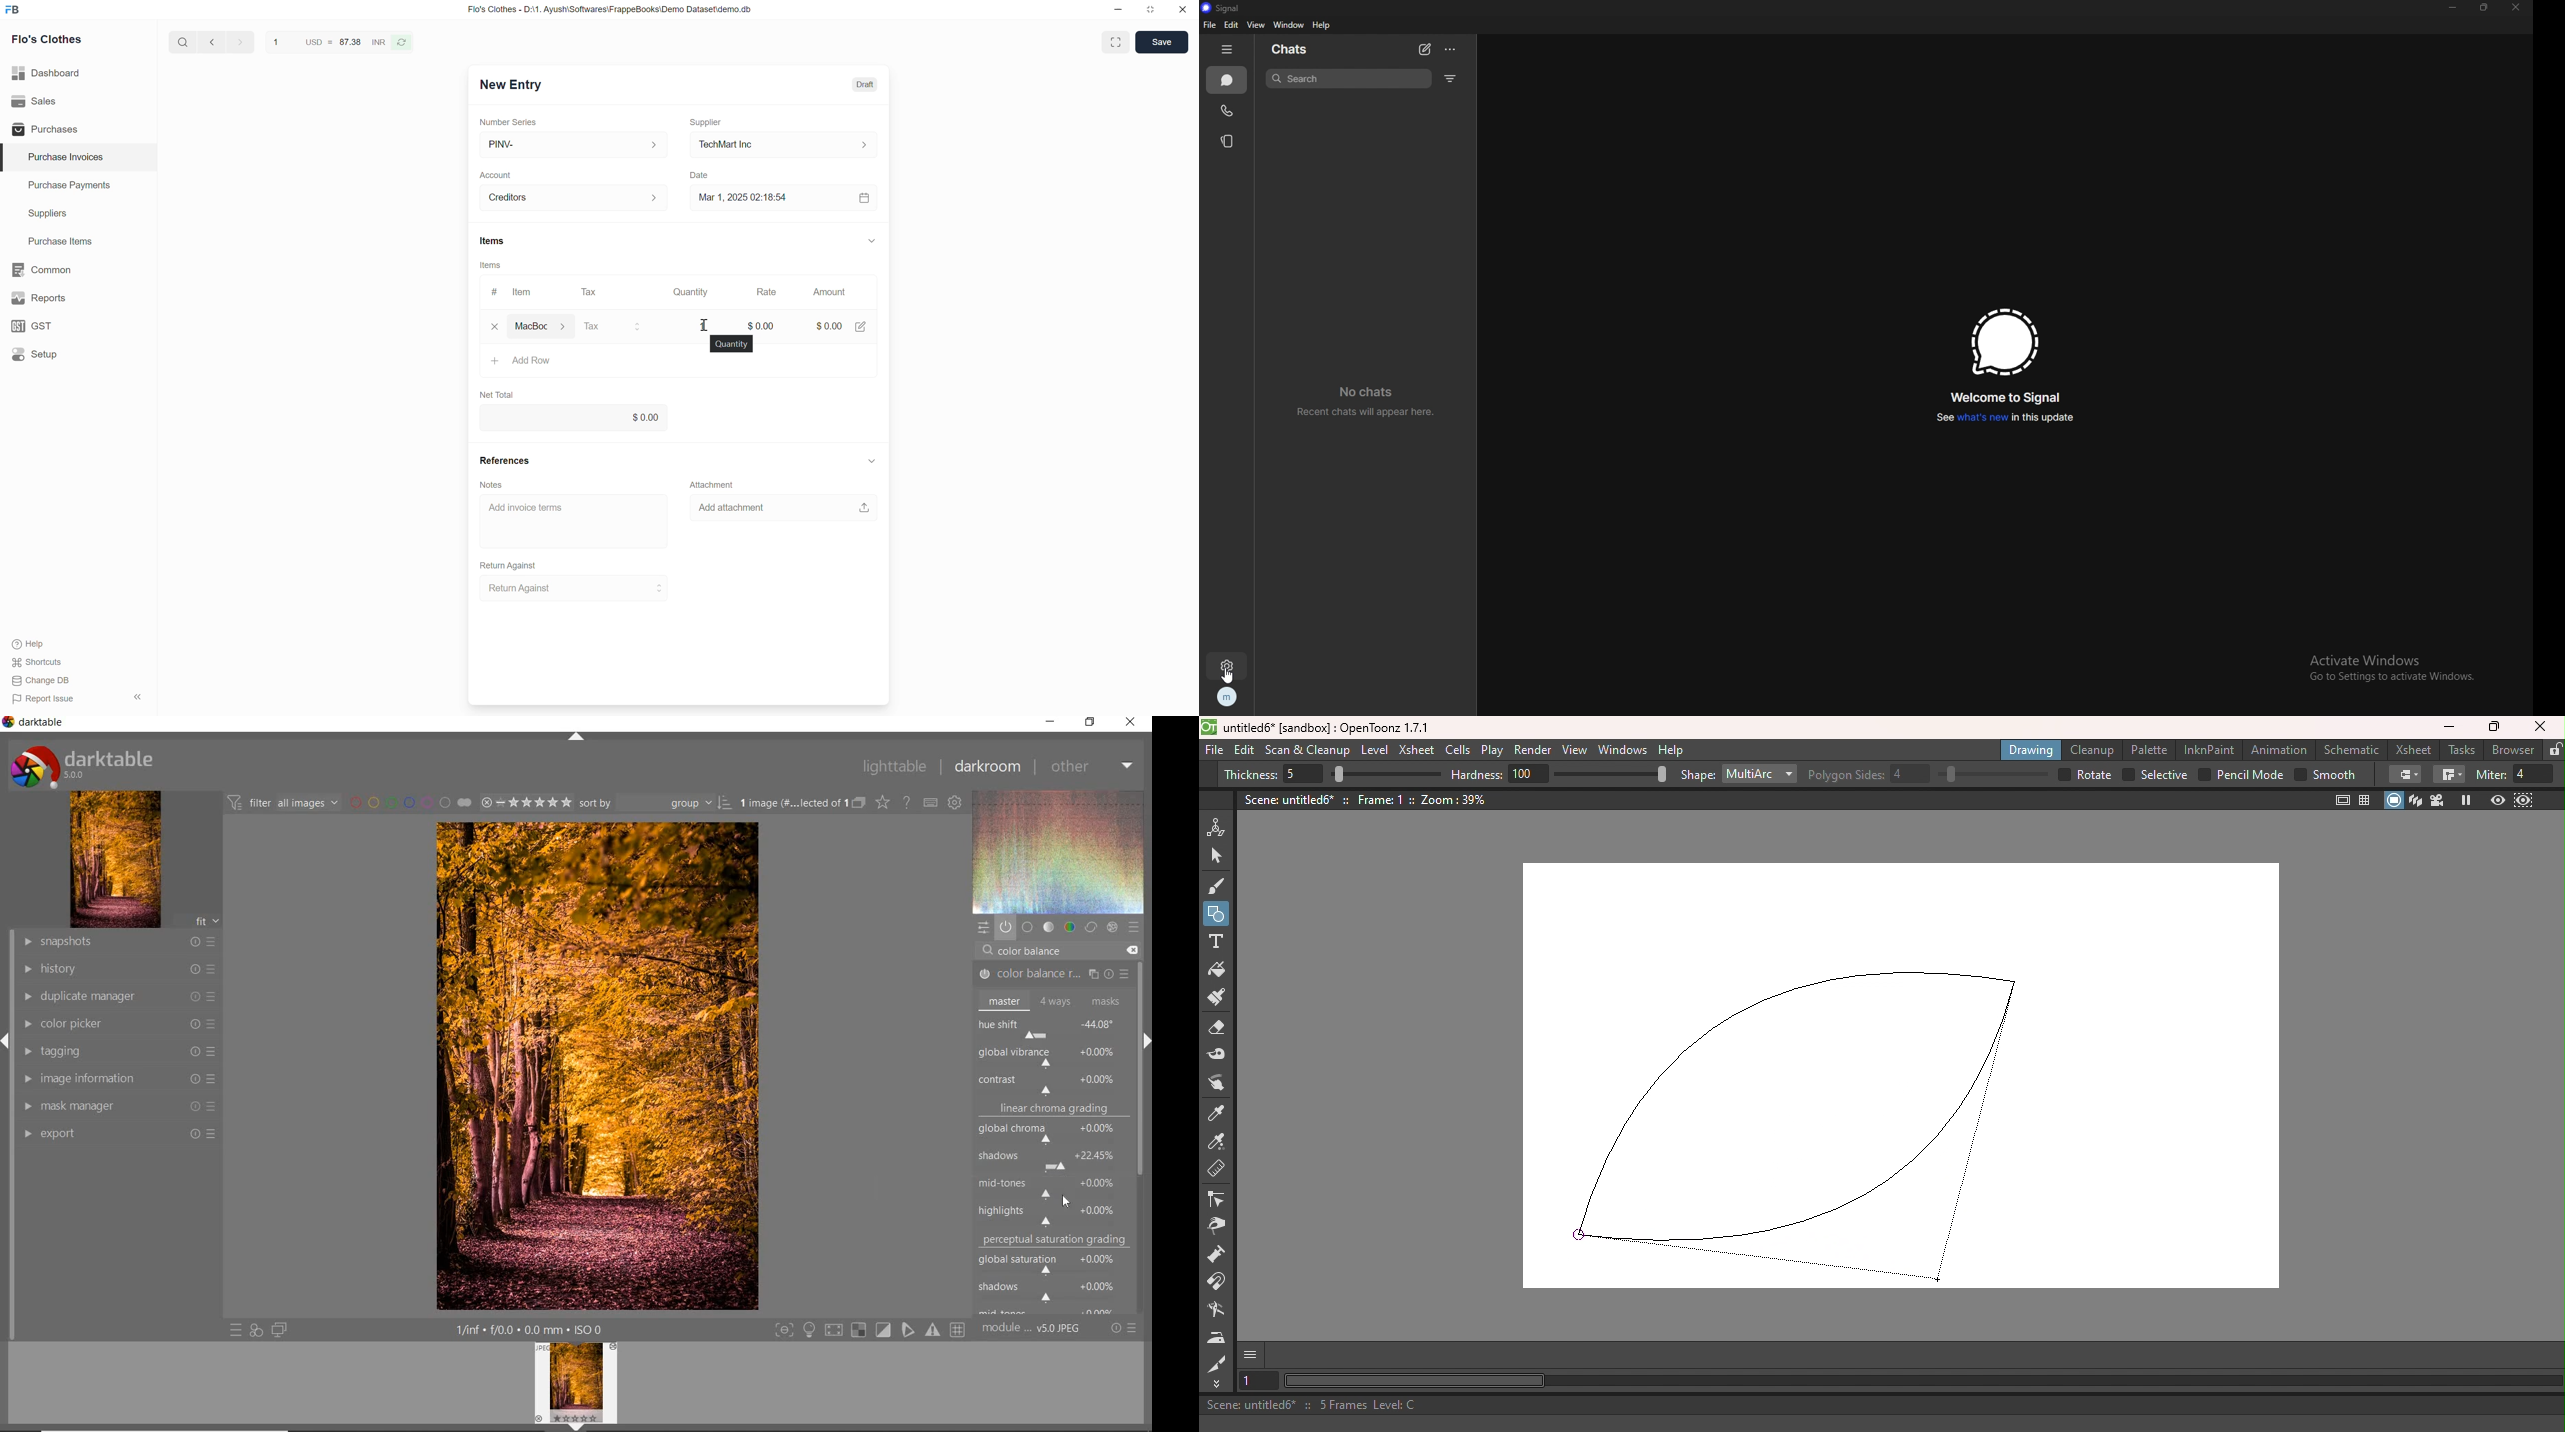 The image size is (2576, 1456). Describe the element at coordinates (79, 214) in the screenshot. I see `Suppliers` at that location.